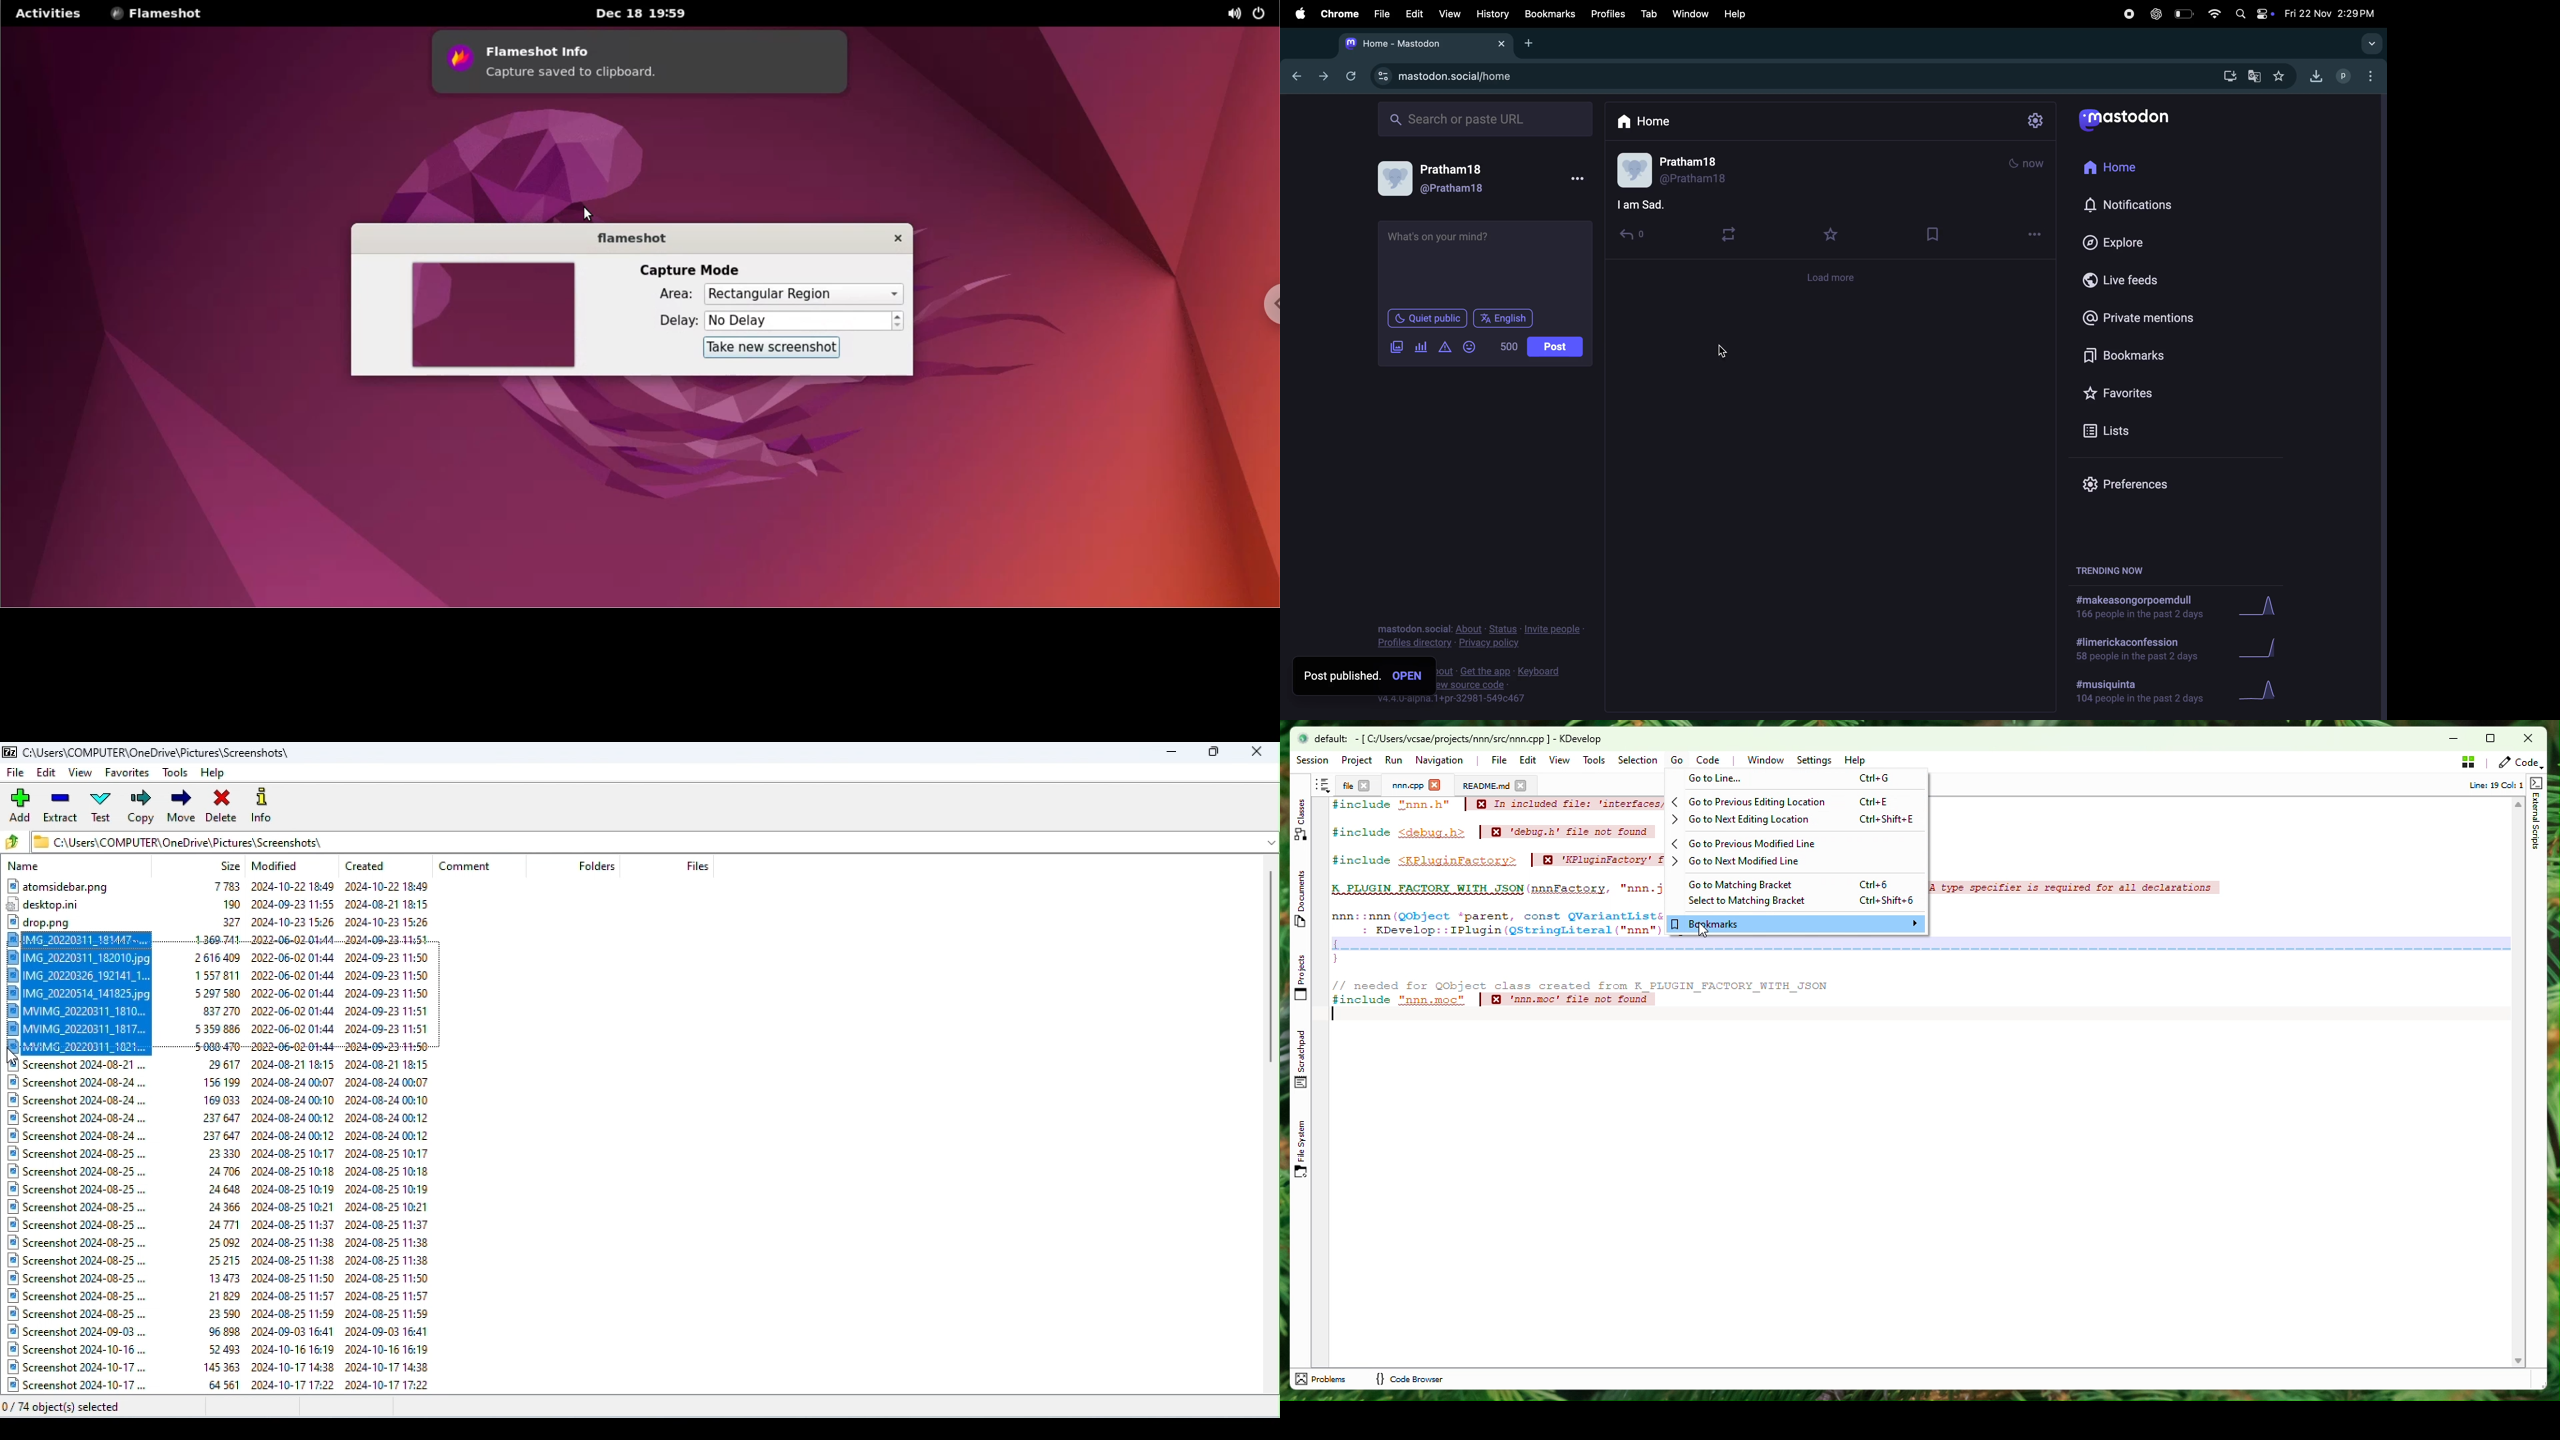  I want to click on apple menu, so click(1297, 12).